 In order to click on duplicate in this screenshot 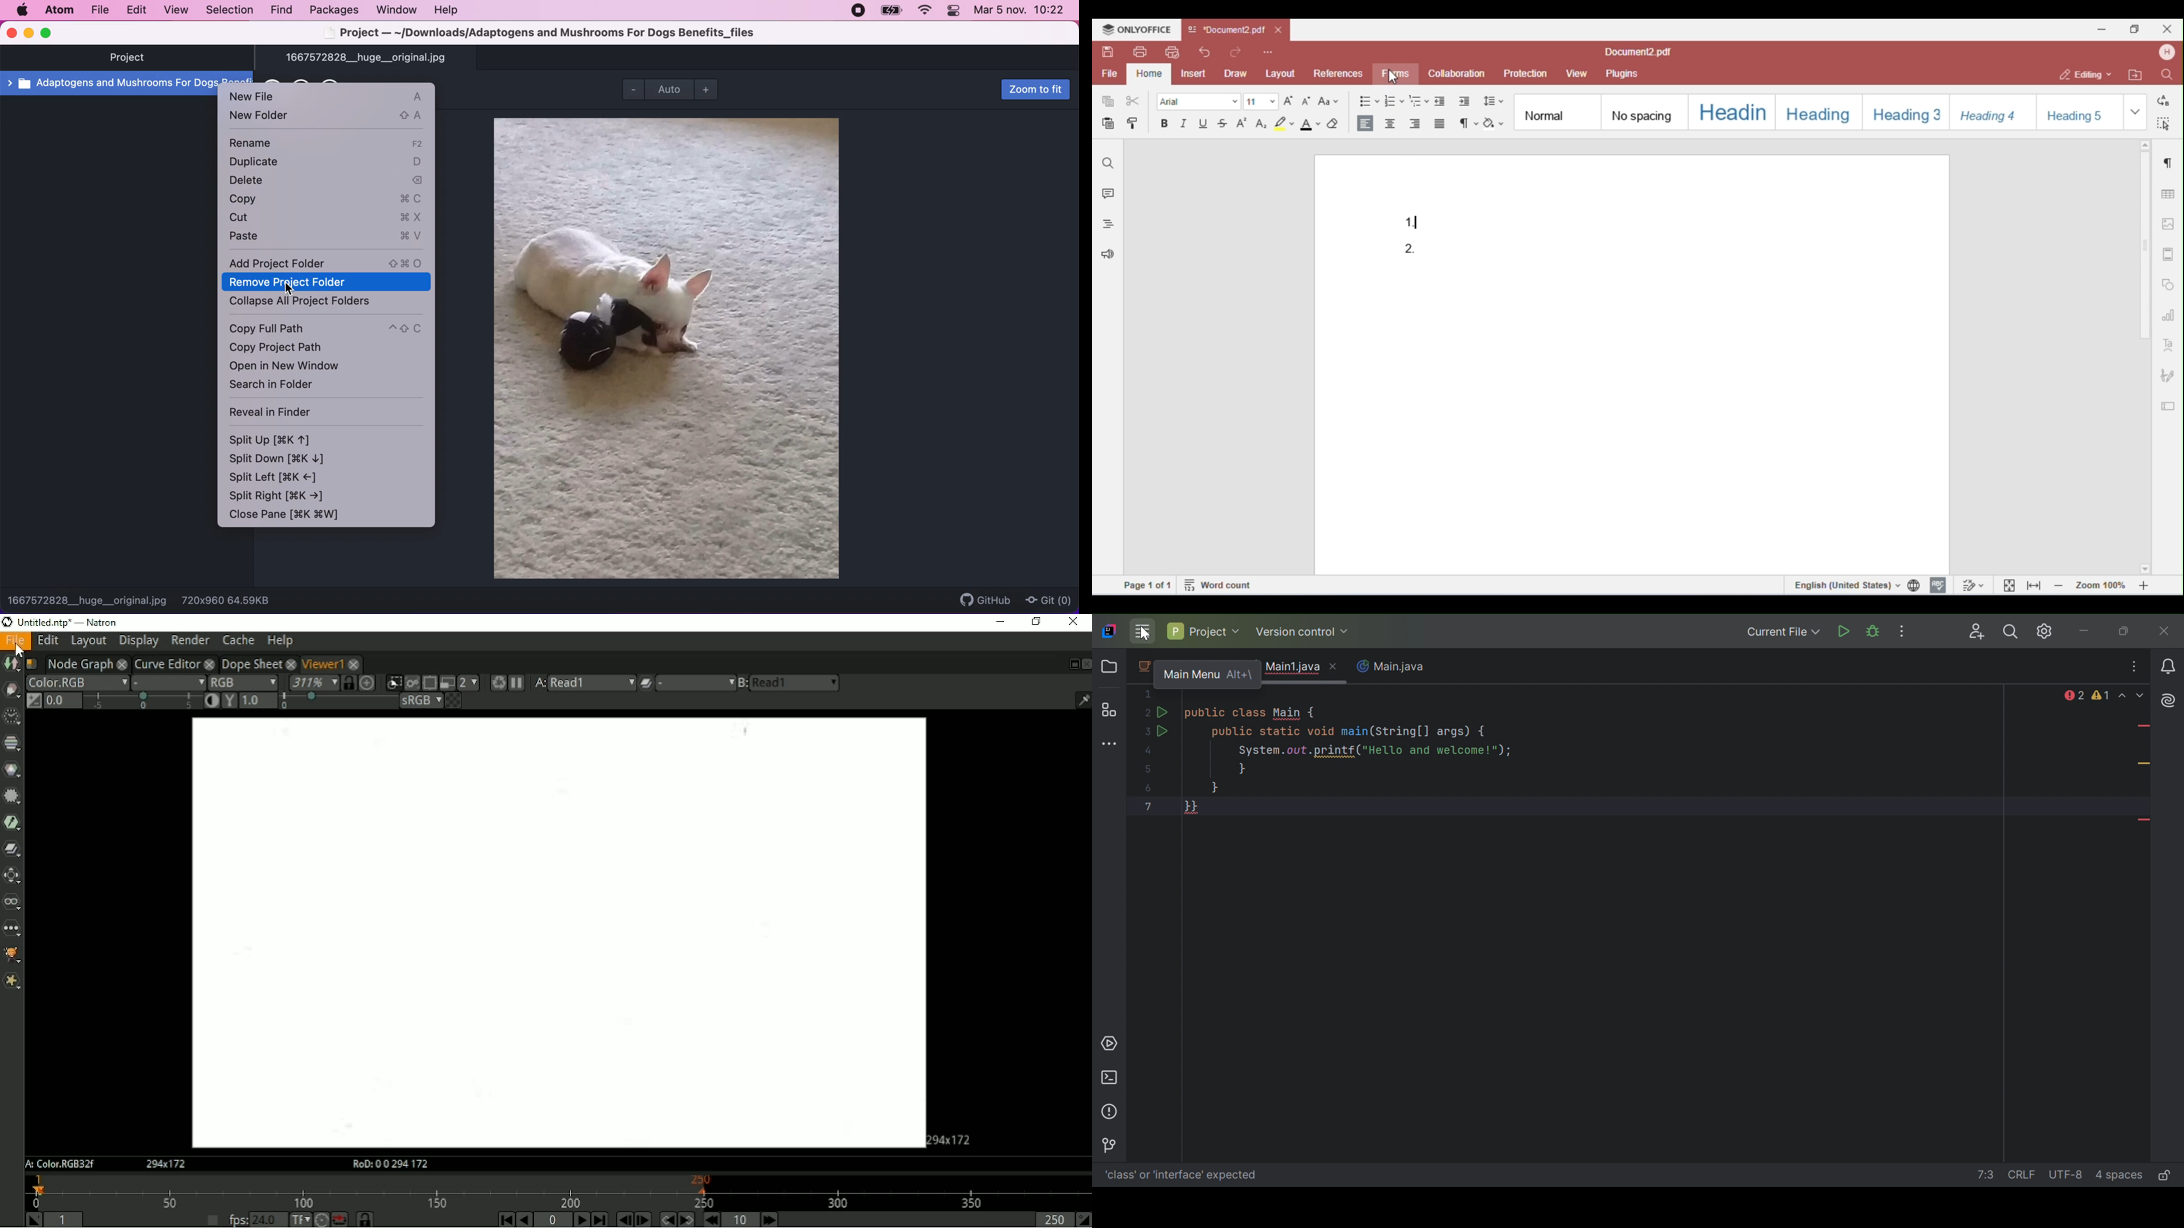, I will do `click(329, 162)`.